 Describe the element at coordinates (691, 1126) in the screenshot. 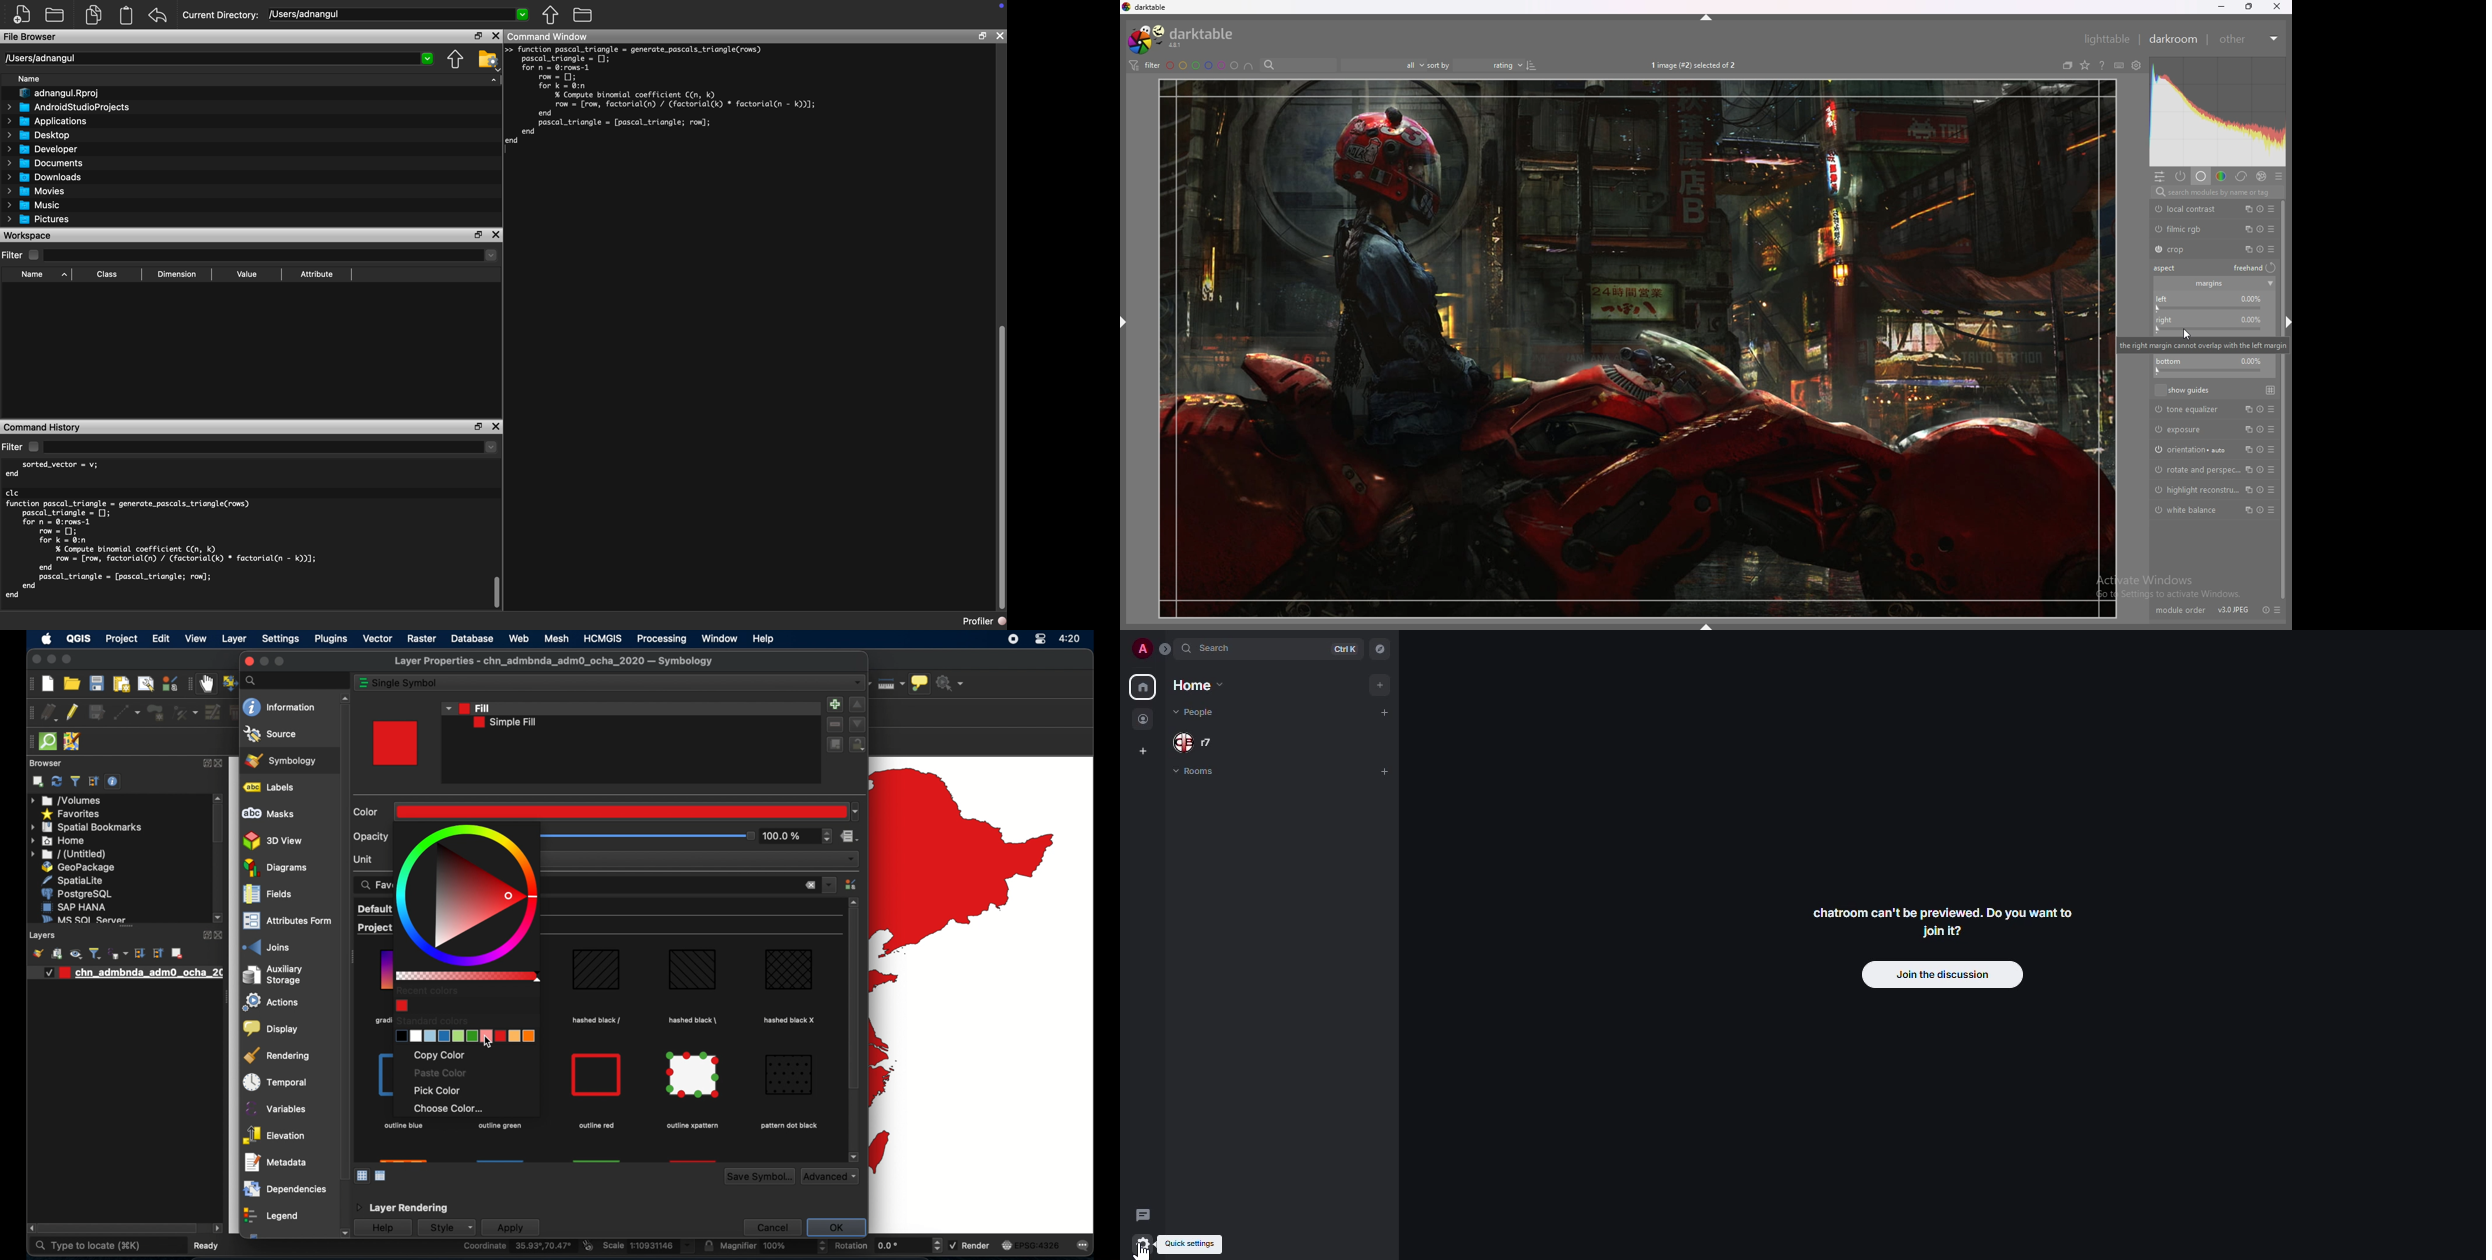

I see `outline xpattern` at that location.